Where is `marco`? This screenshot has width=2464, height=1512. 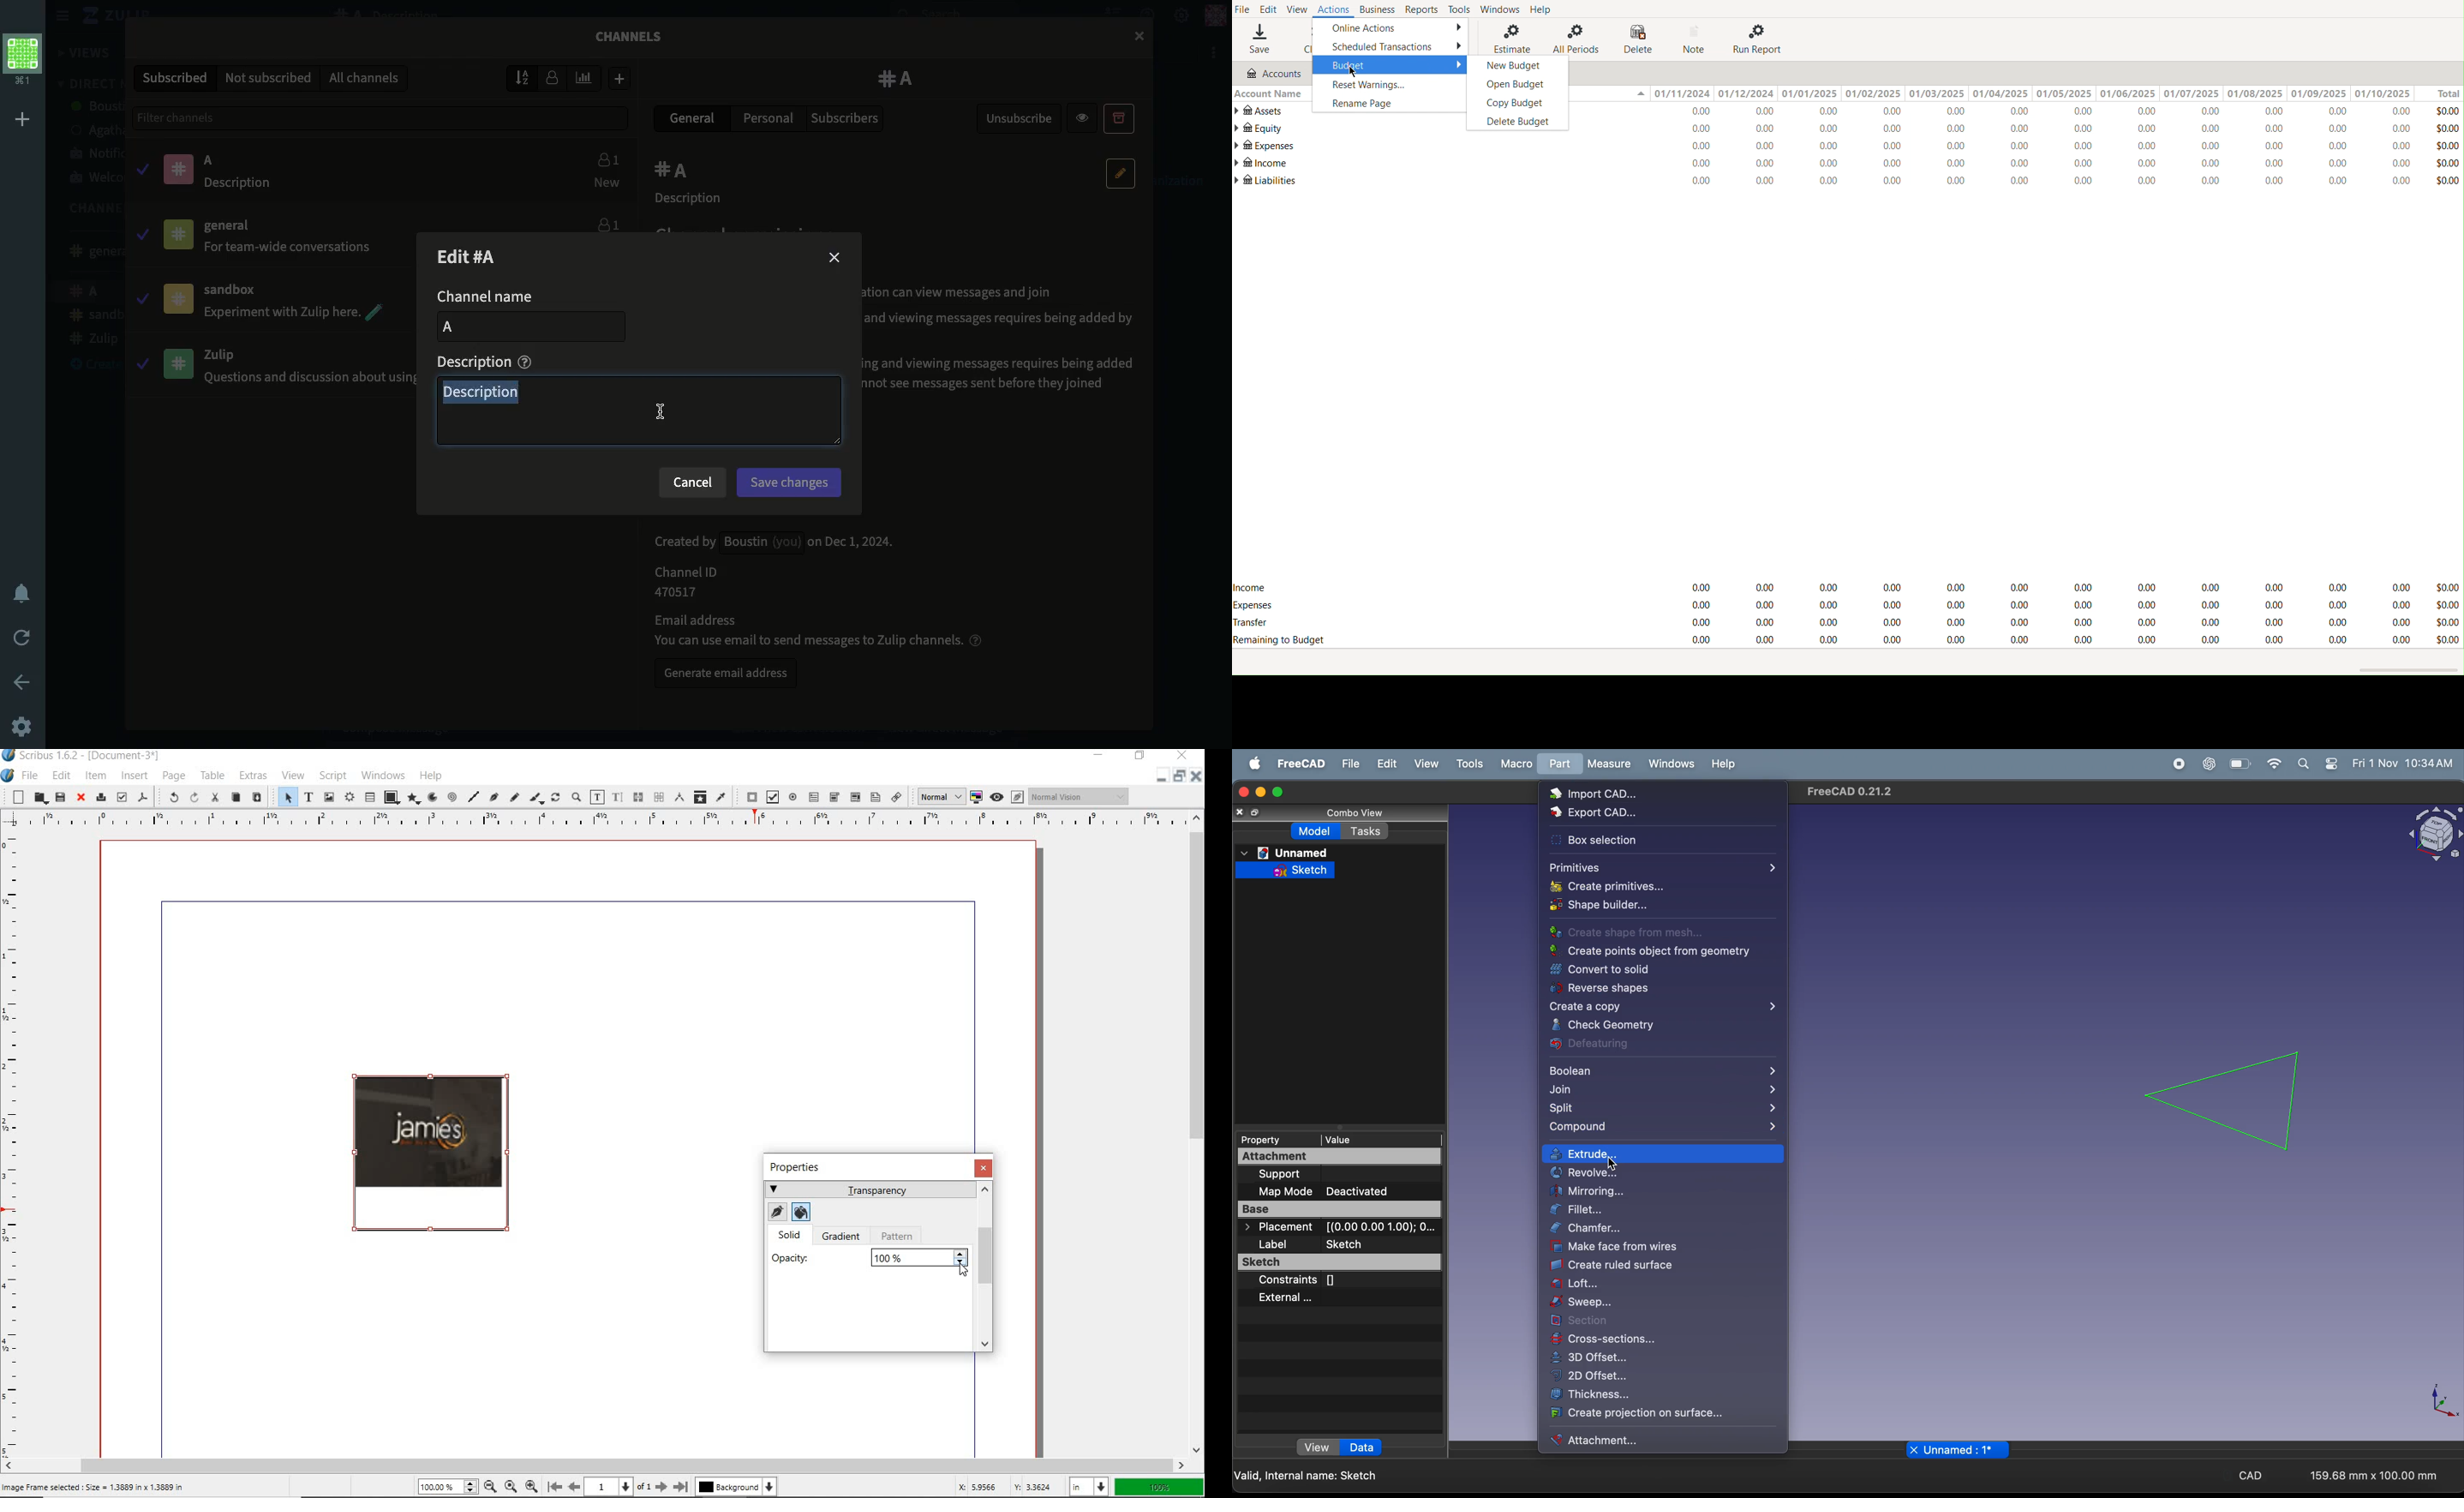 marco is located at coordinates (1519, 765).